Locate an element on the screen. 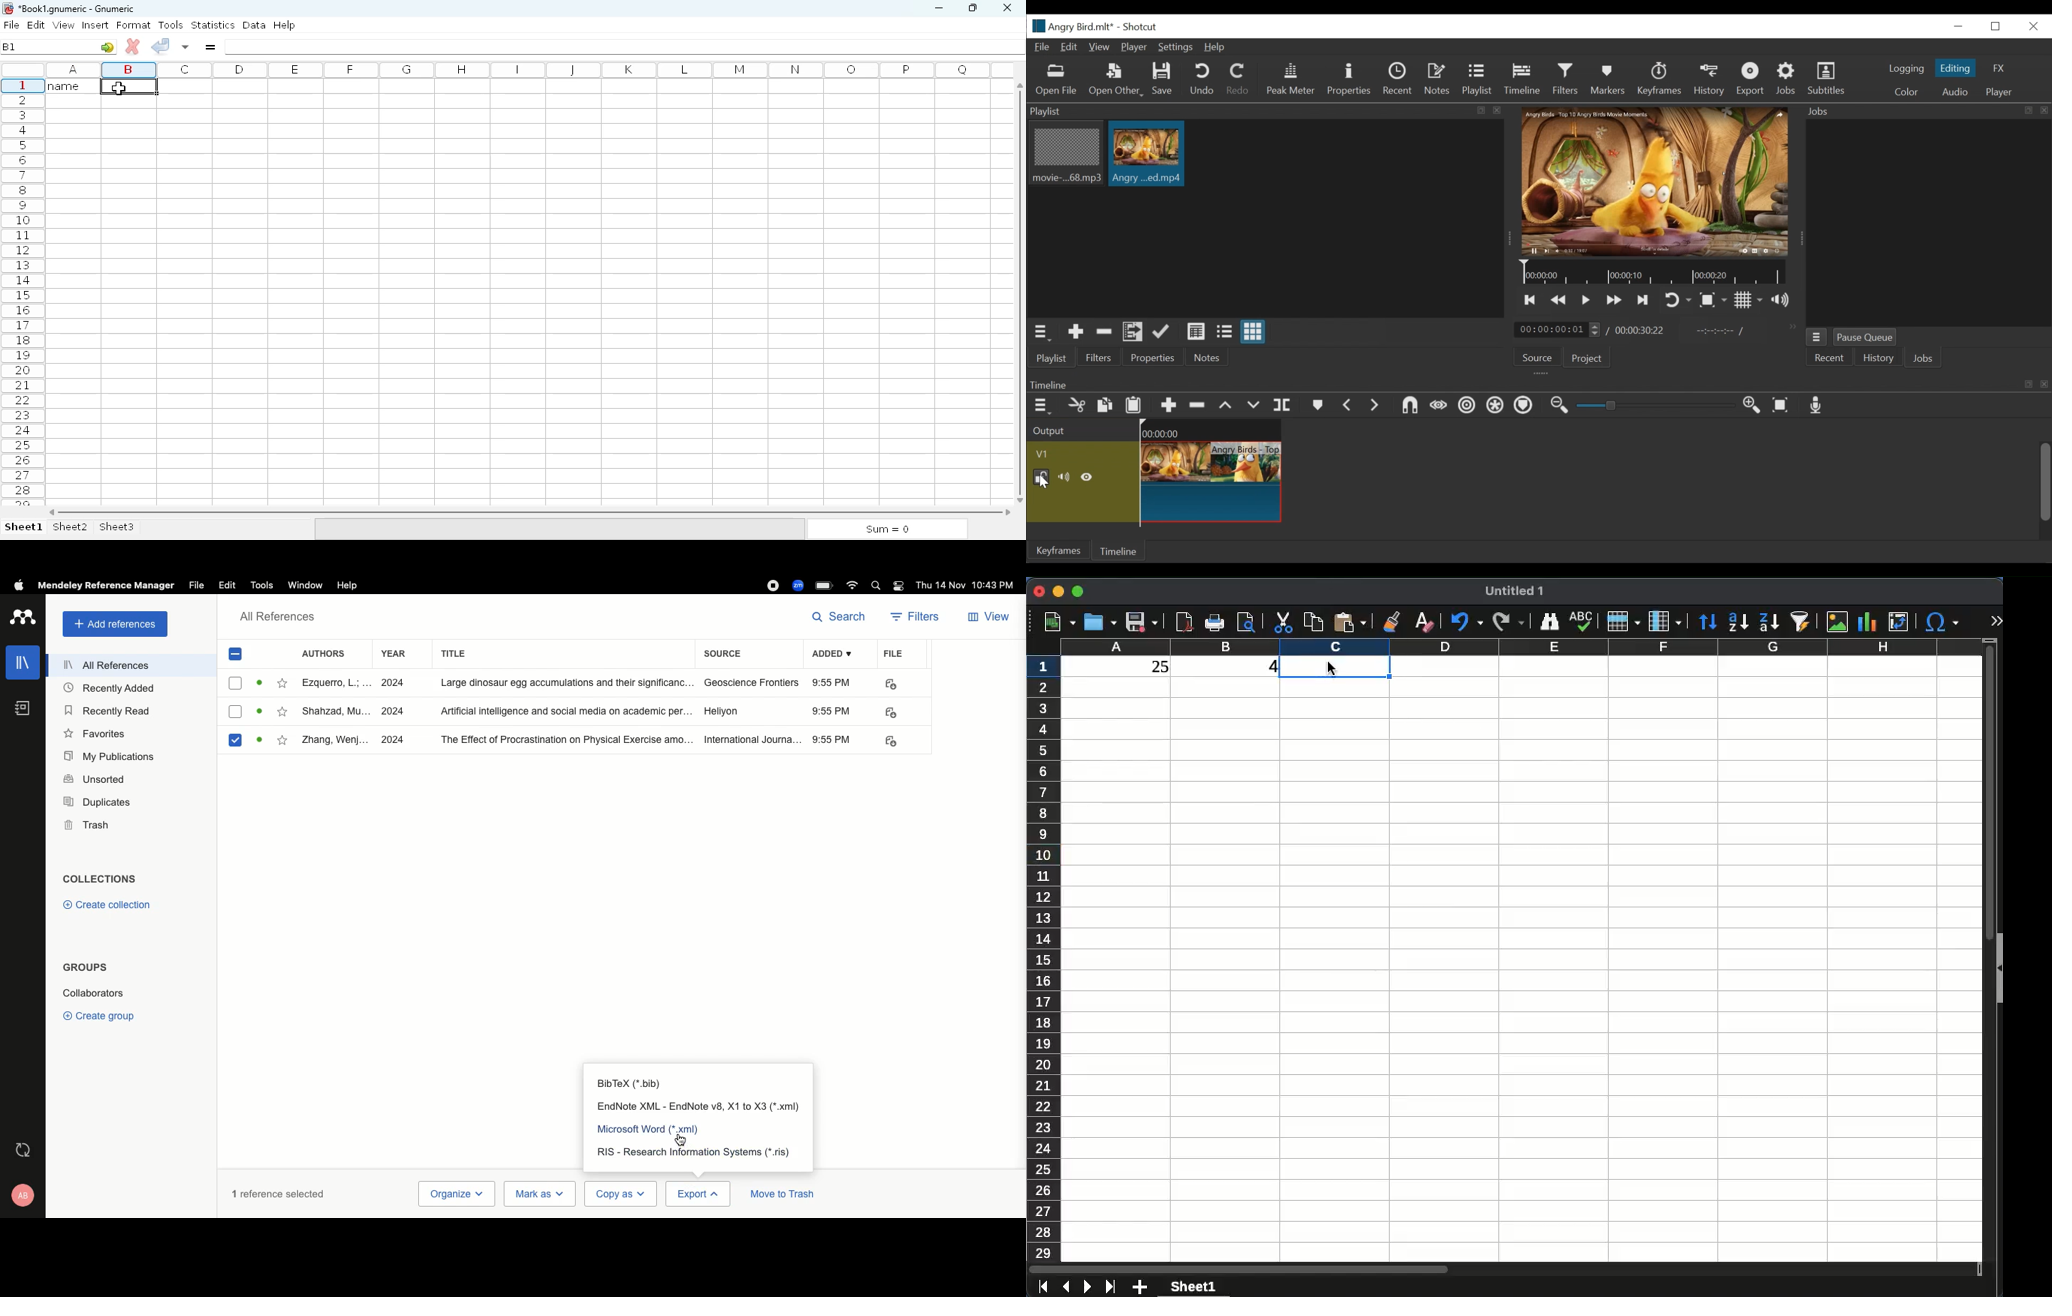 This screenshot has width=2072, height=1316. View as file is located at coordinates (1226, 333).